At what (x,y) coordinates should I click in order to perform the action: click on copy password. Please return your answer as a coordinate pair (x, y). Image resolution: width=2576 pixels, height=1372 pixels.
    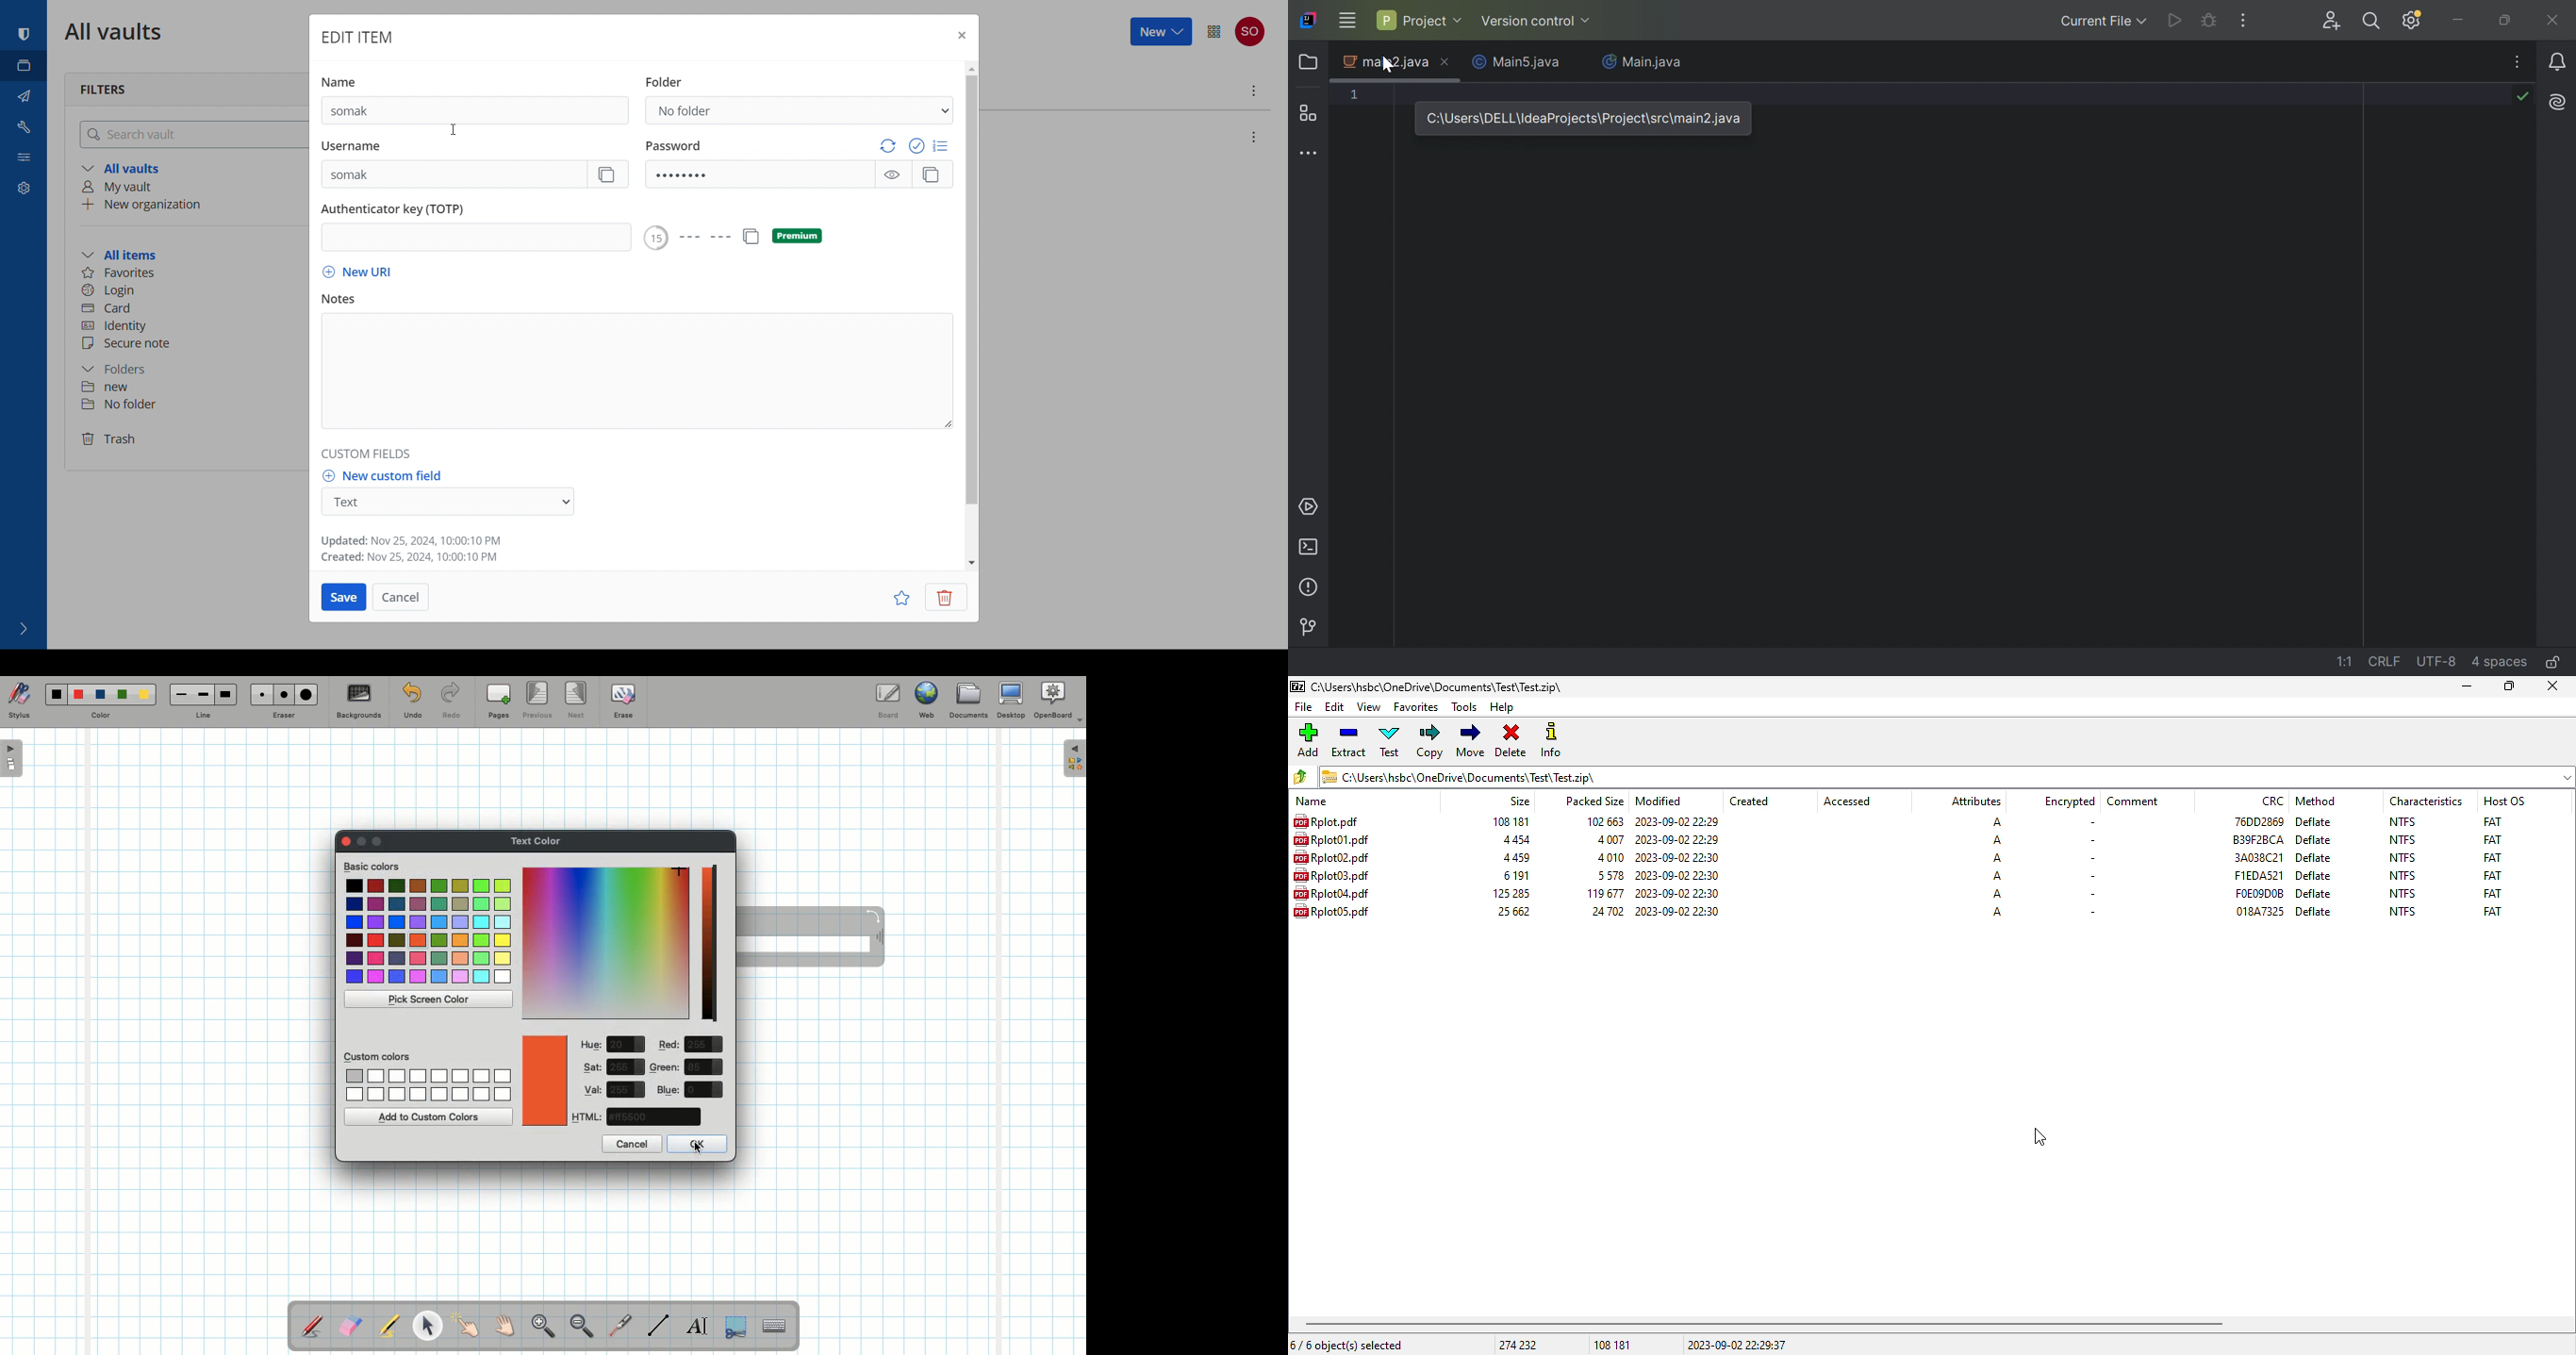
    Looking at the image, I should click on (931, 174).